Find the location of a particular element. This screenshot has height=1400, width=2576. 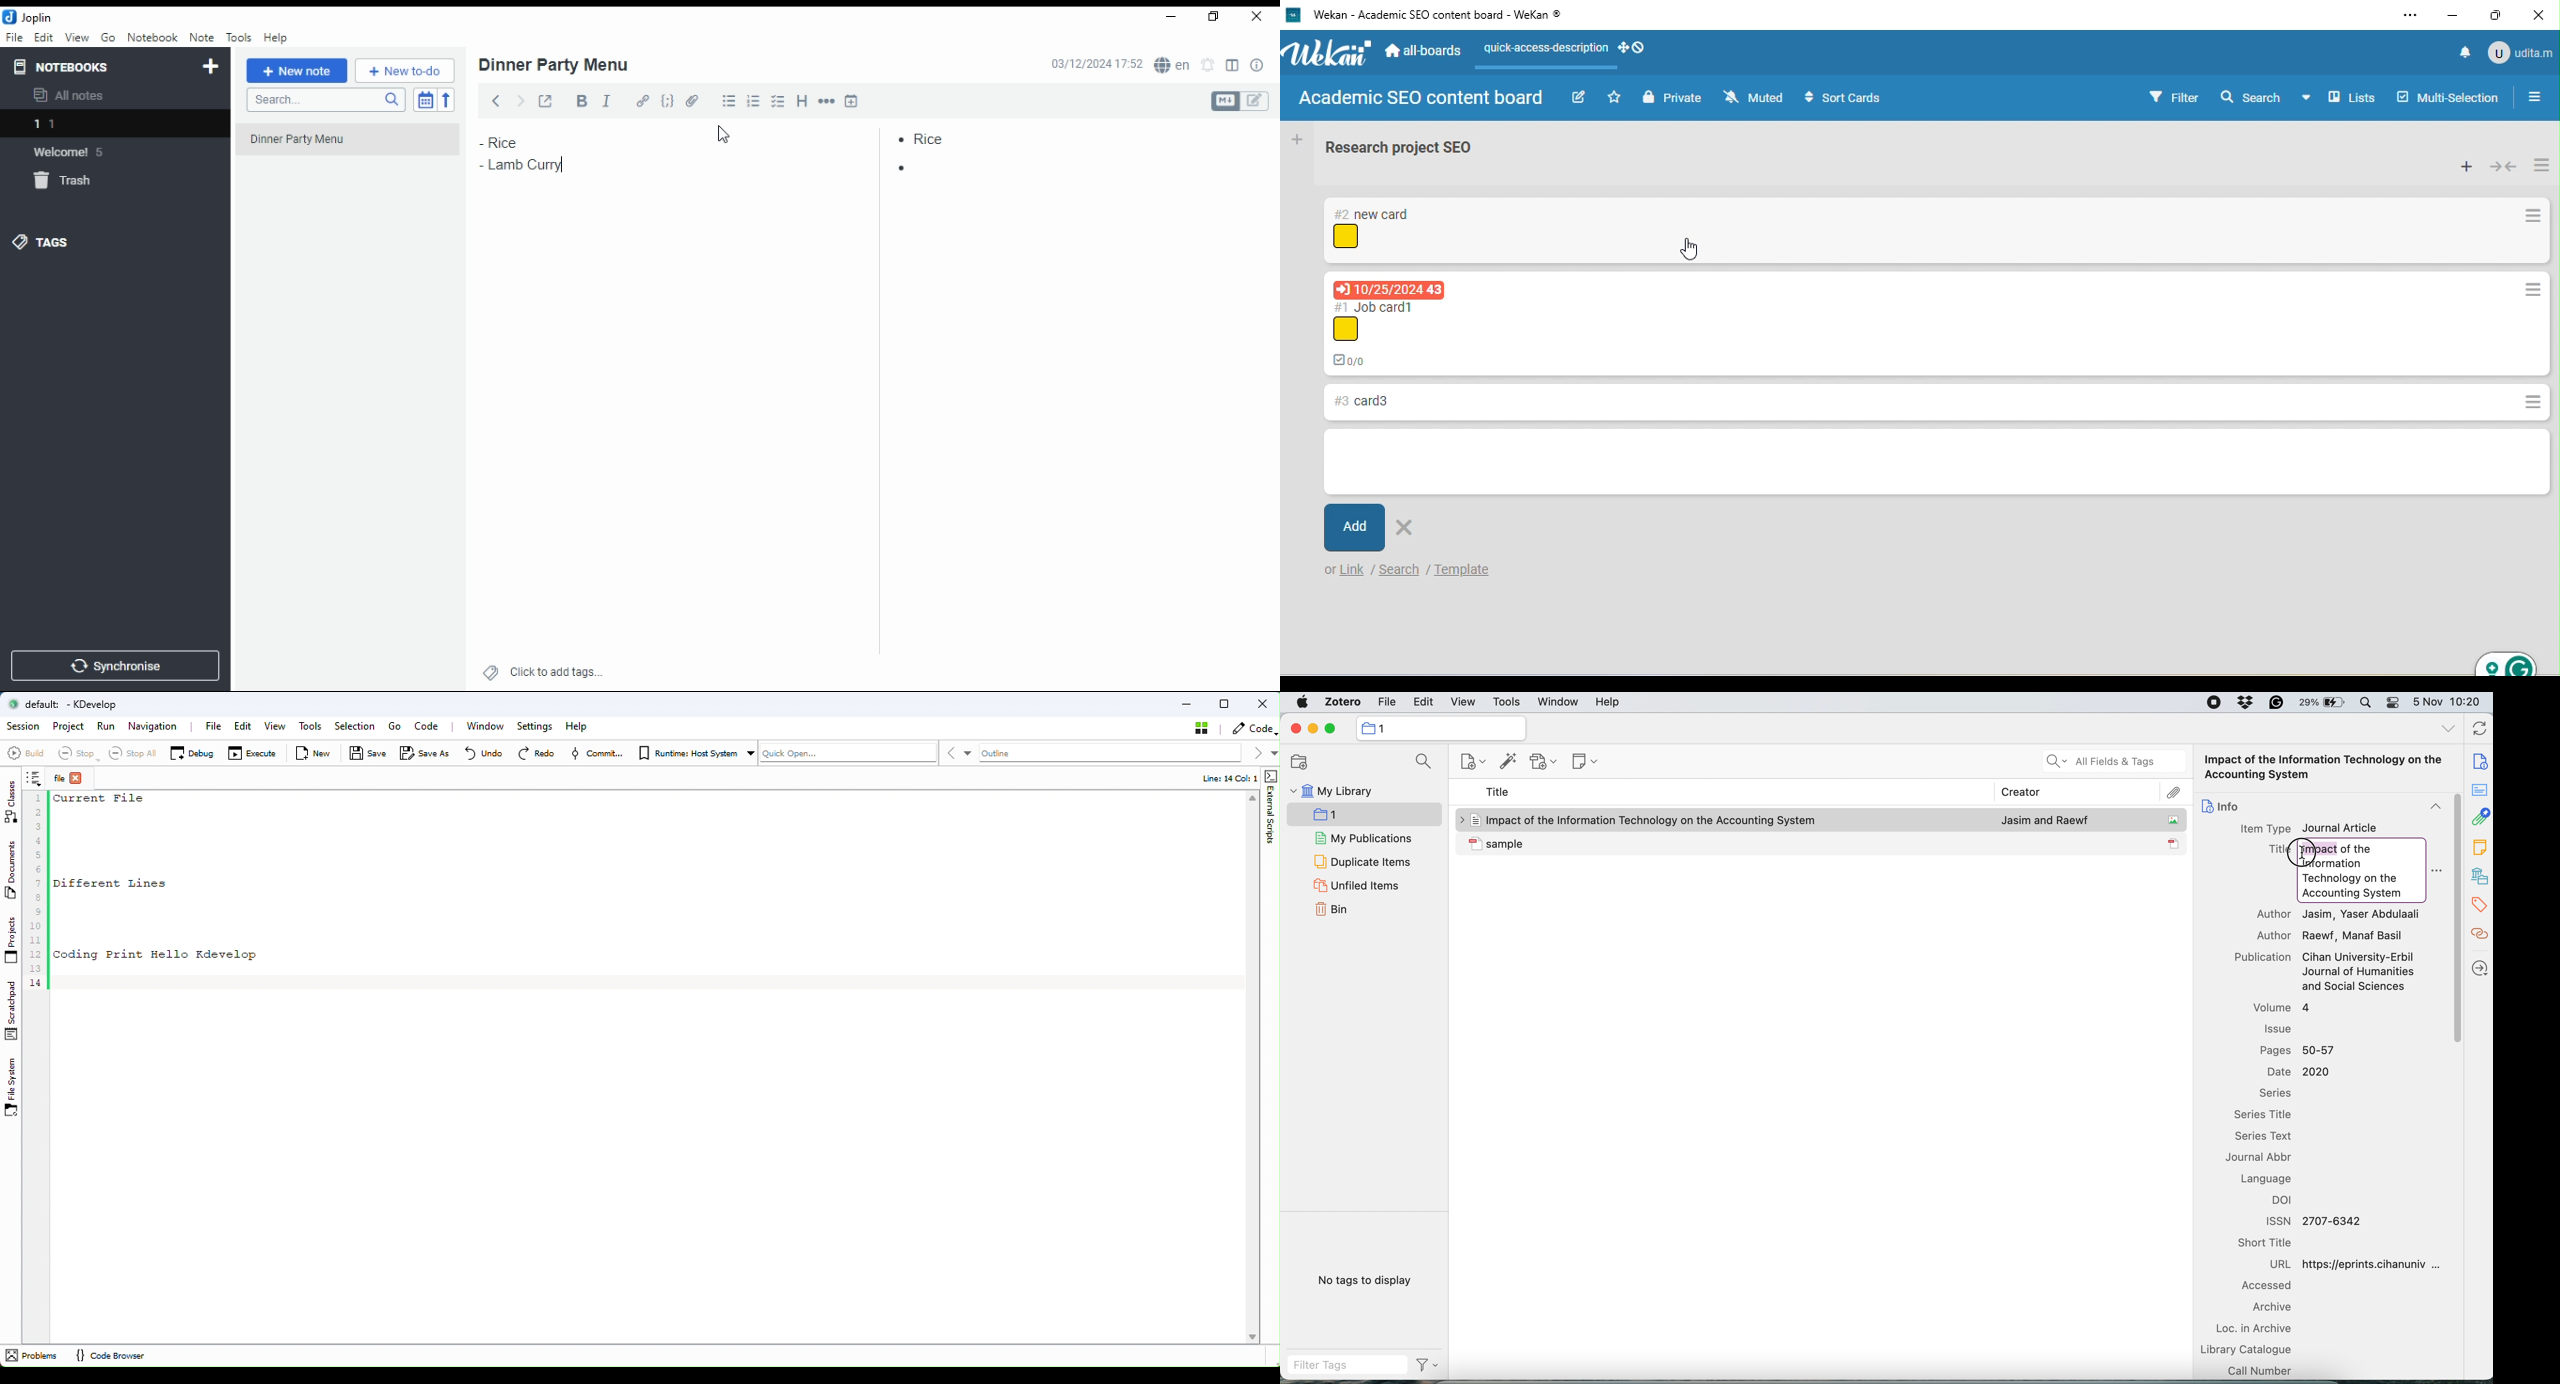

bullet list is located at coordinates (731, 101).